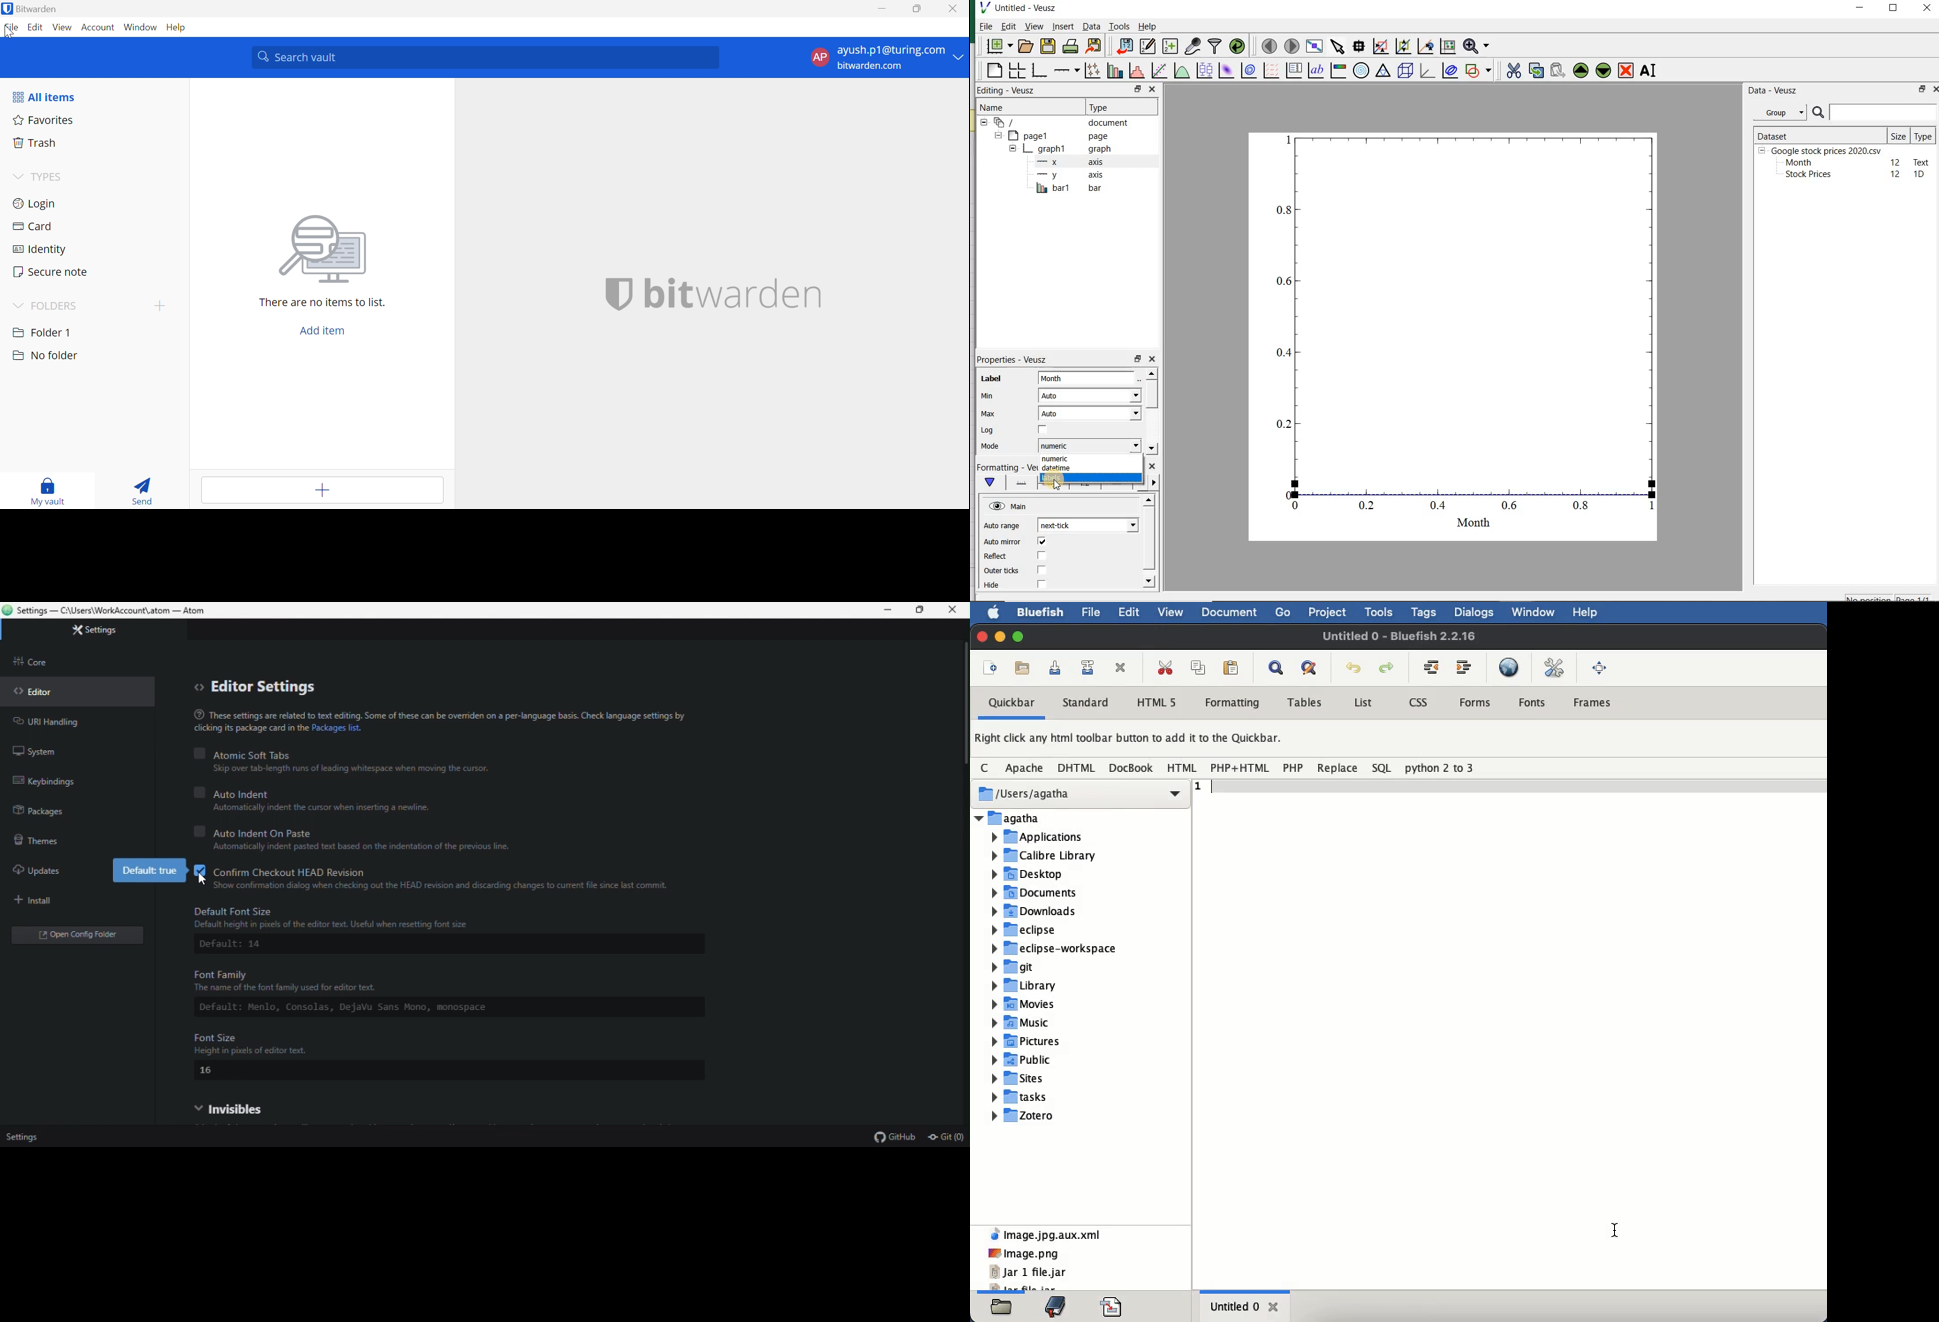  Describe the element at coordinates (1896, 9) in the screenshot. I see `maximize` at that location.